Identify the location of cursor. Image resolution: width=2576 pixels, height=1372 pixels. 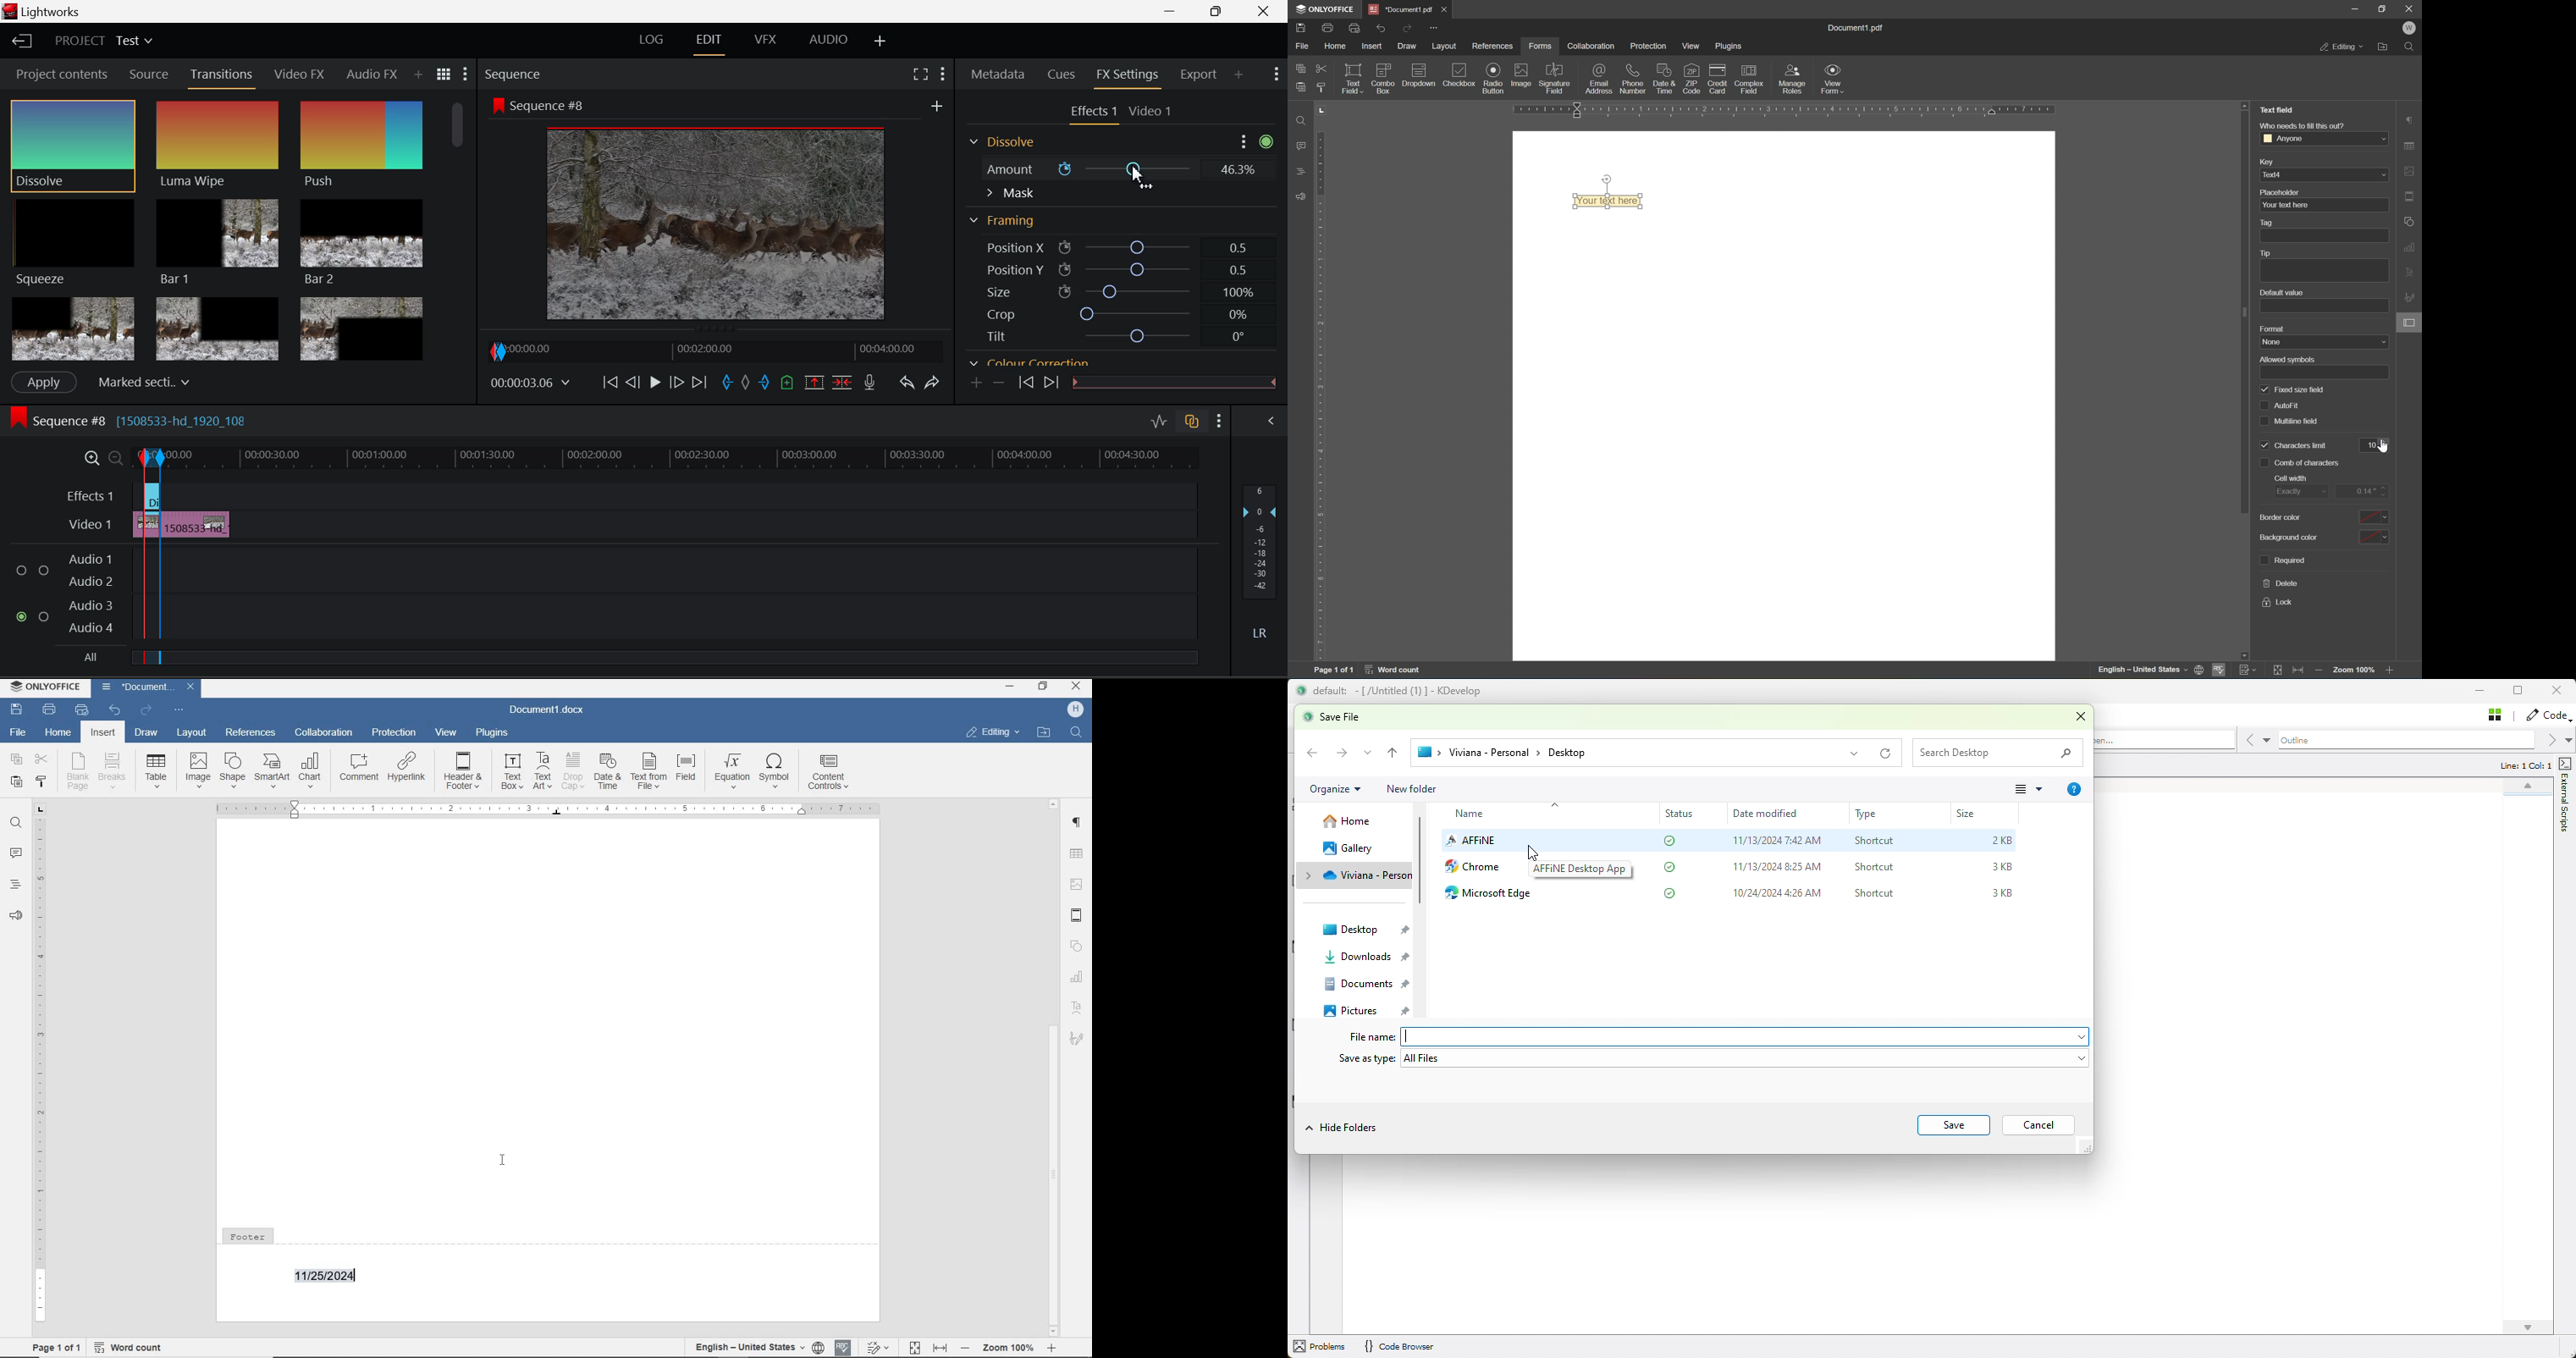
(2414, 329).